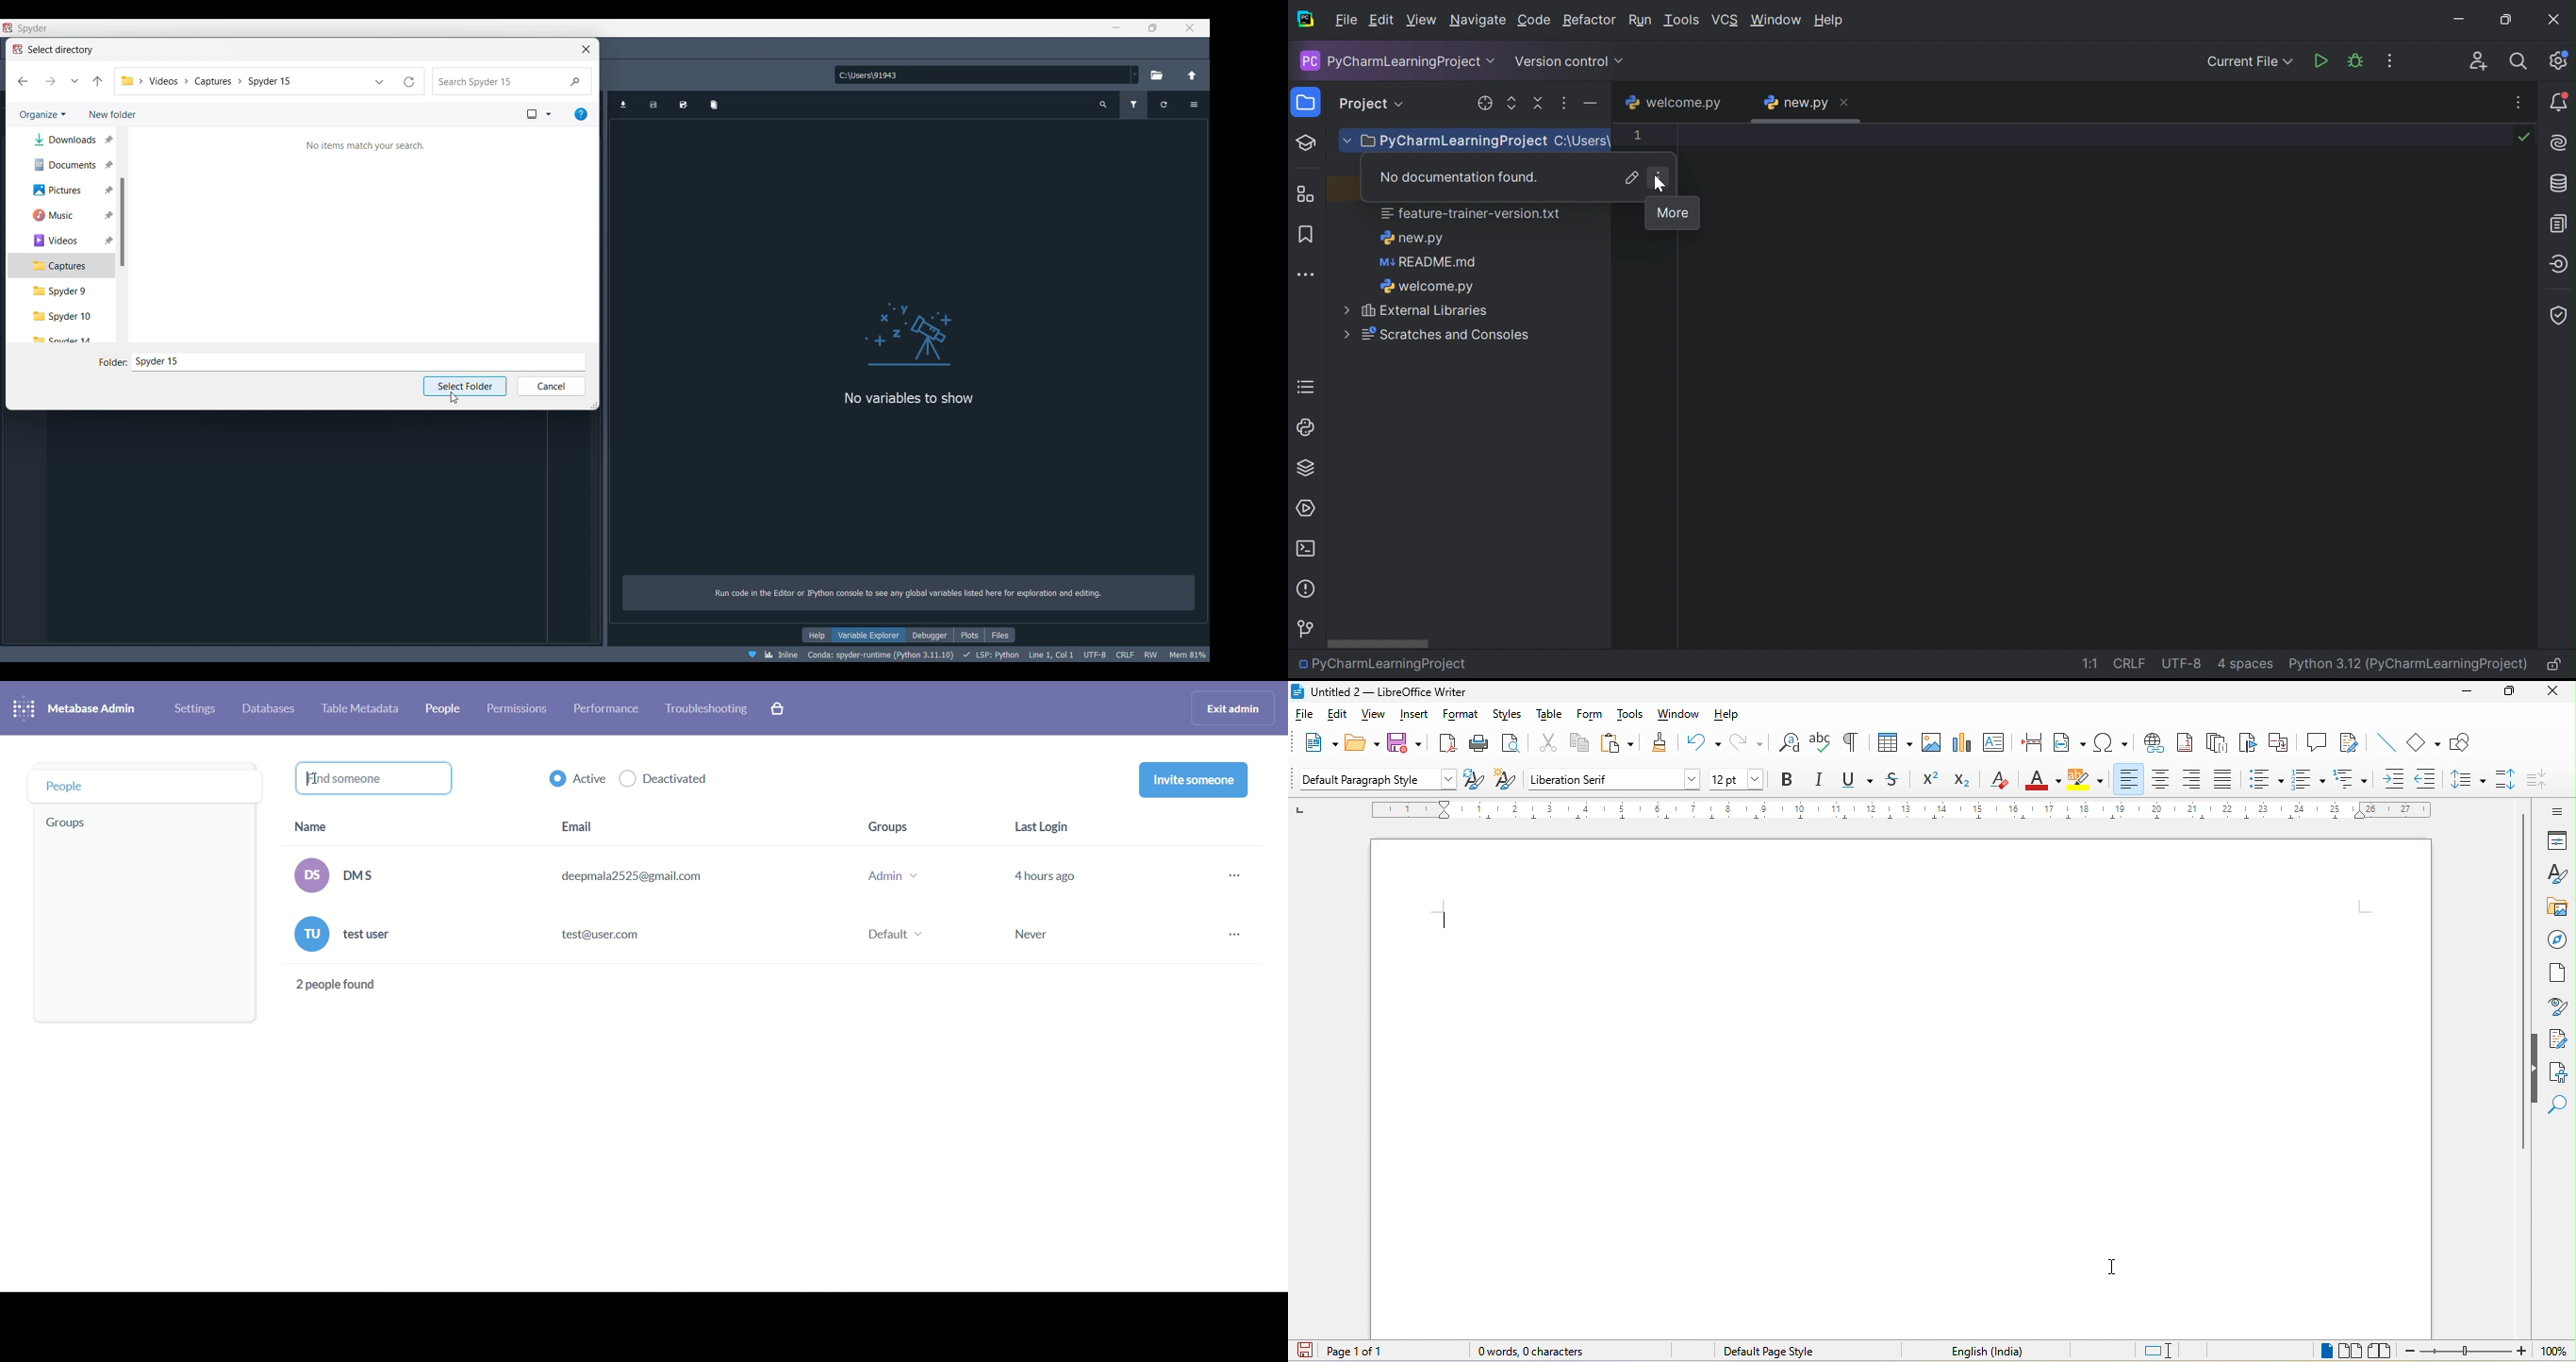 This screenshot has height=1372, width=2576. I want to click on justified, so click(2225, 778).